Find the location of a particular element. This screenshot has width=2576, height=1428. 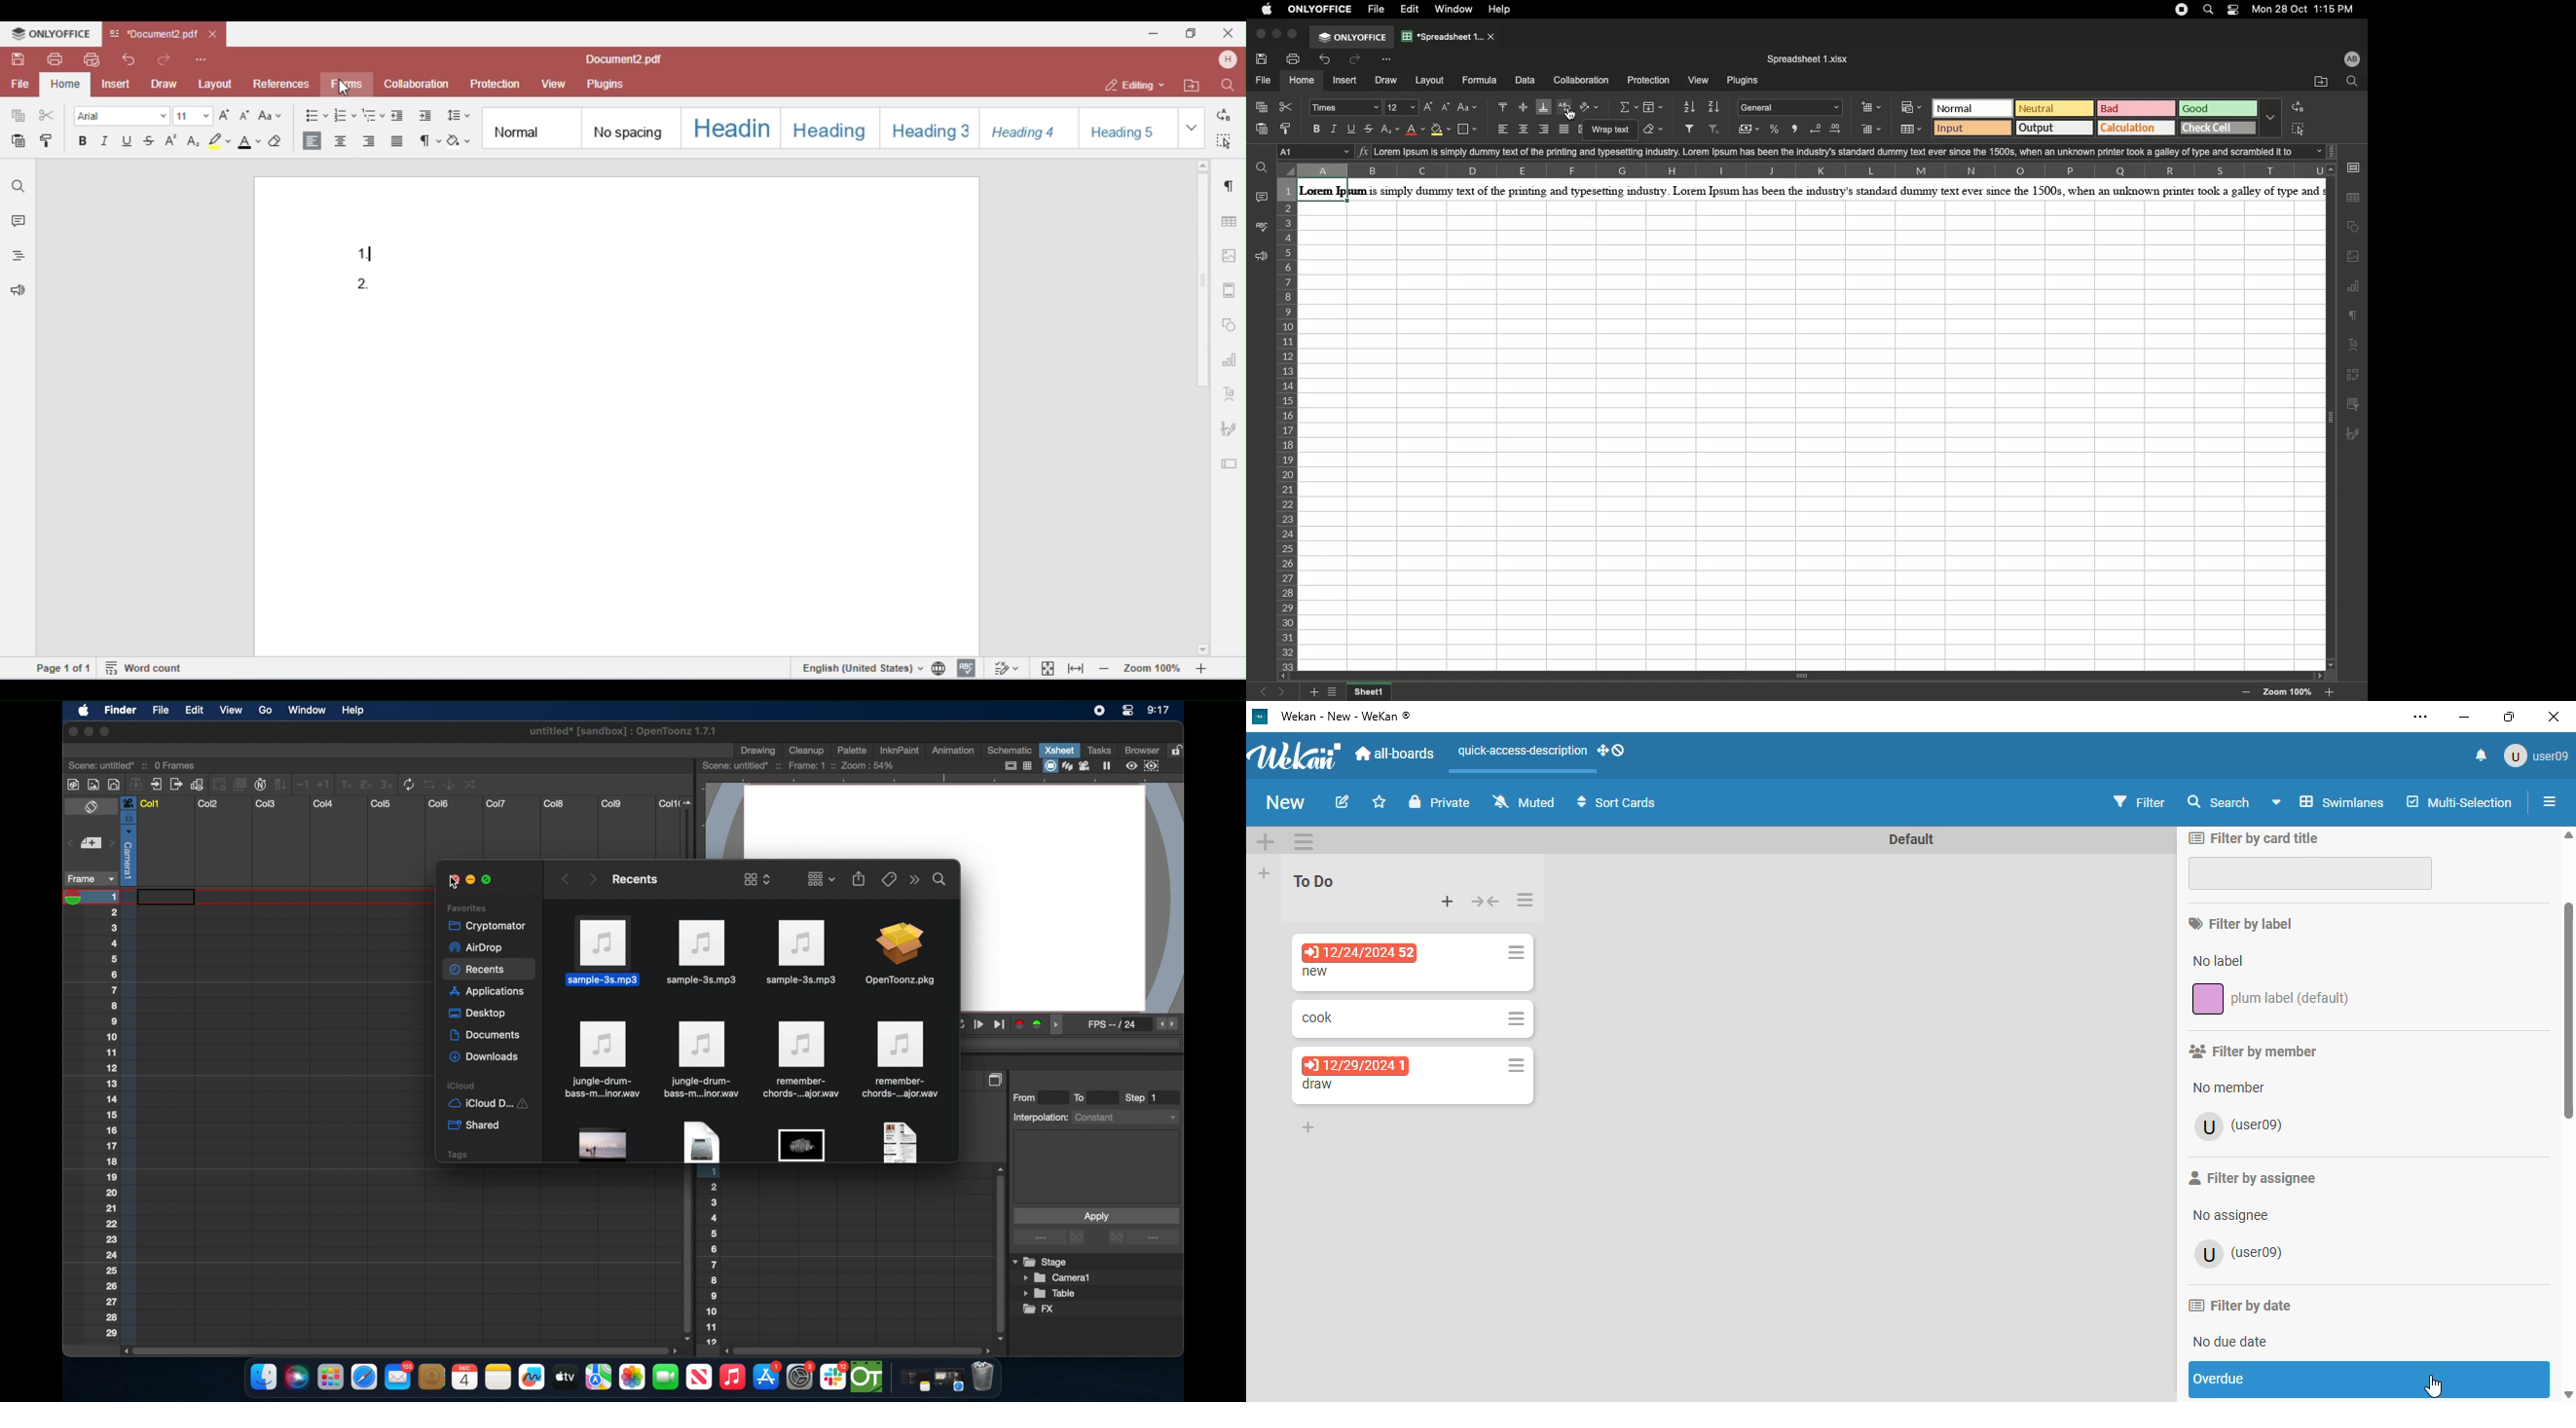

Font color is located at coordinates (1416, 129).